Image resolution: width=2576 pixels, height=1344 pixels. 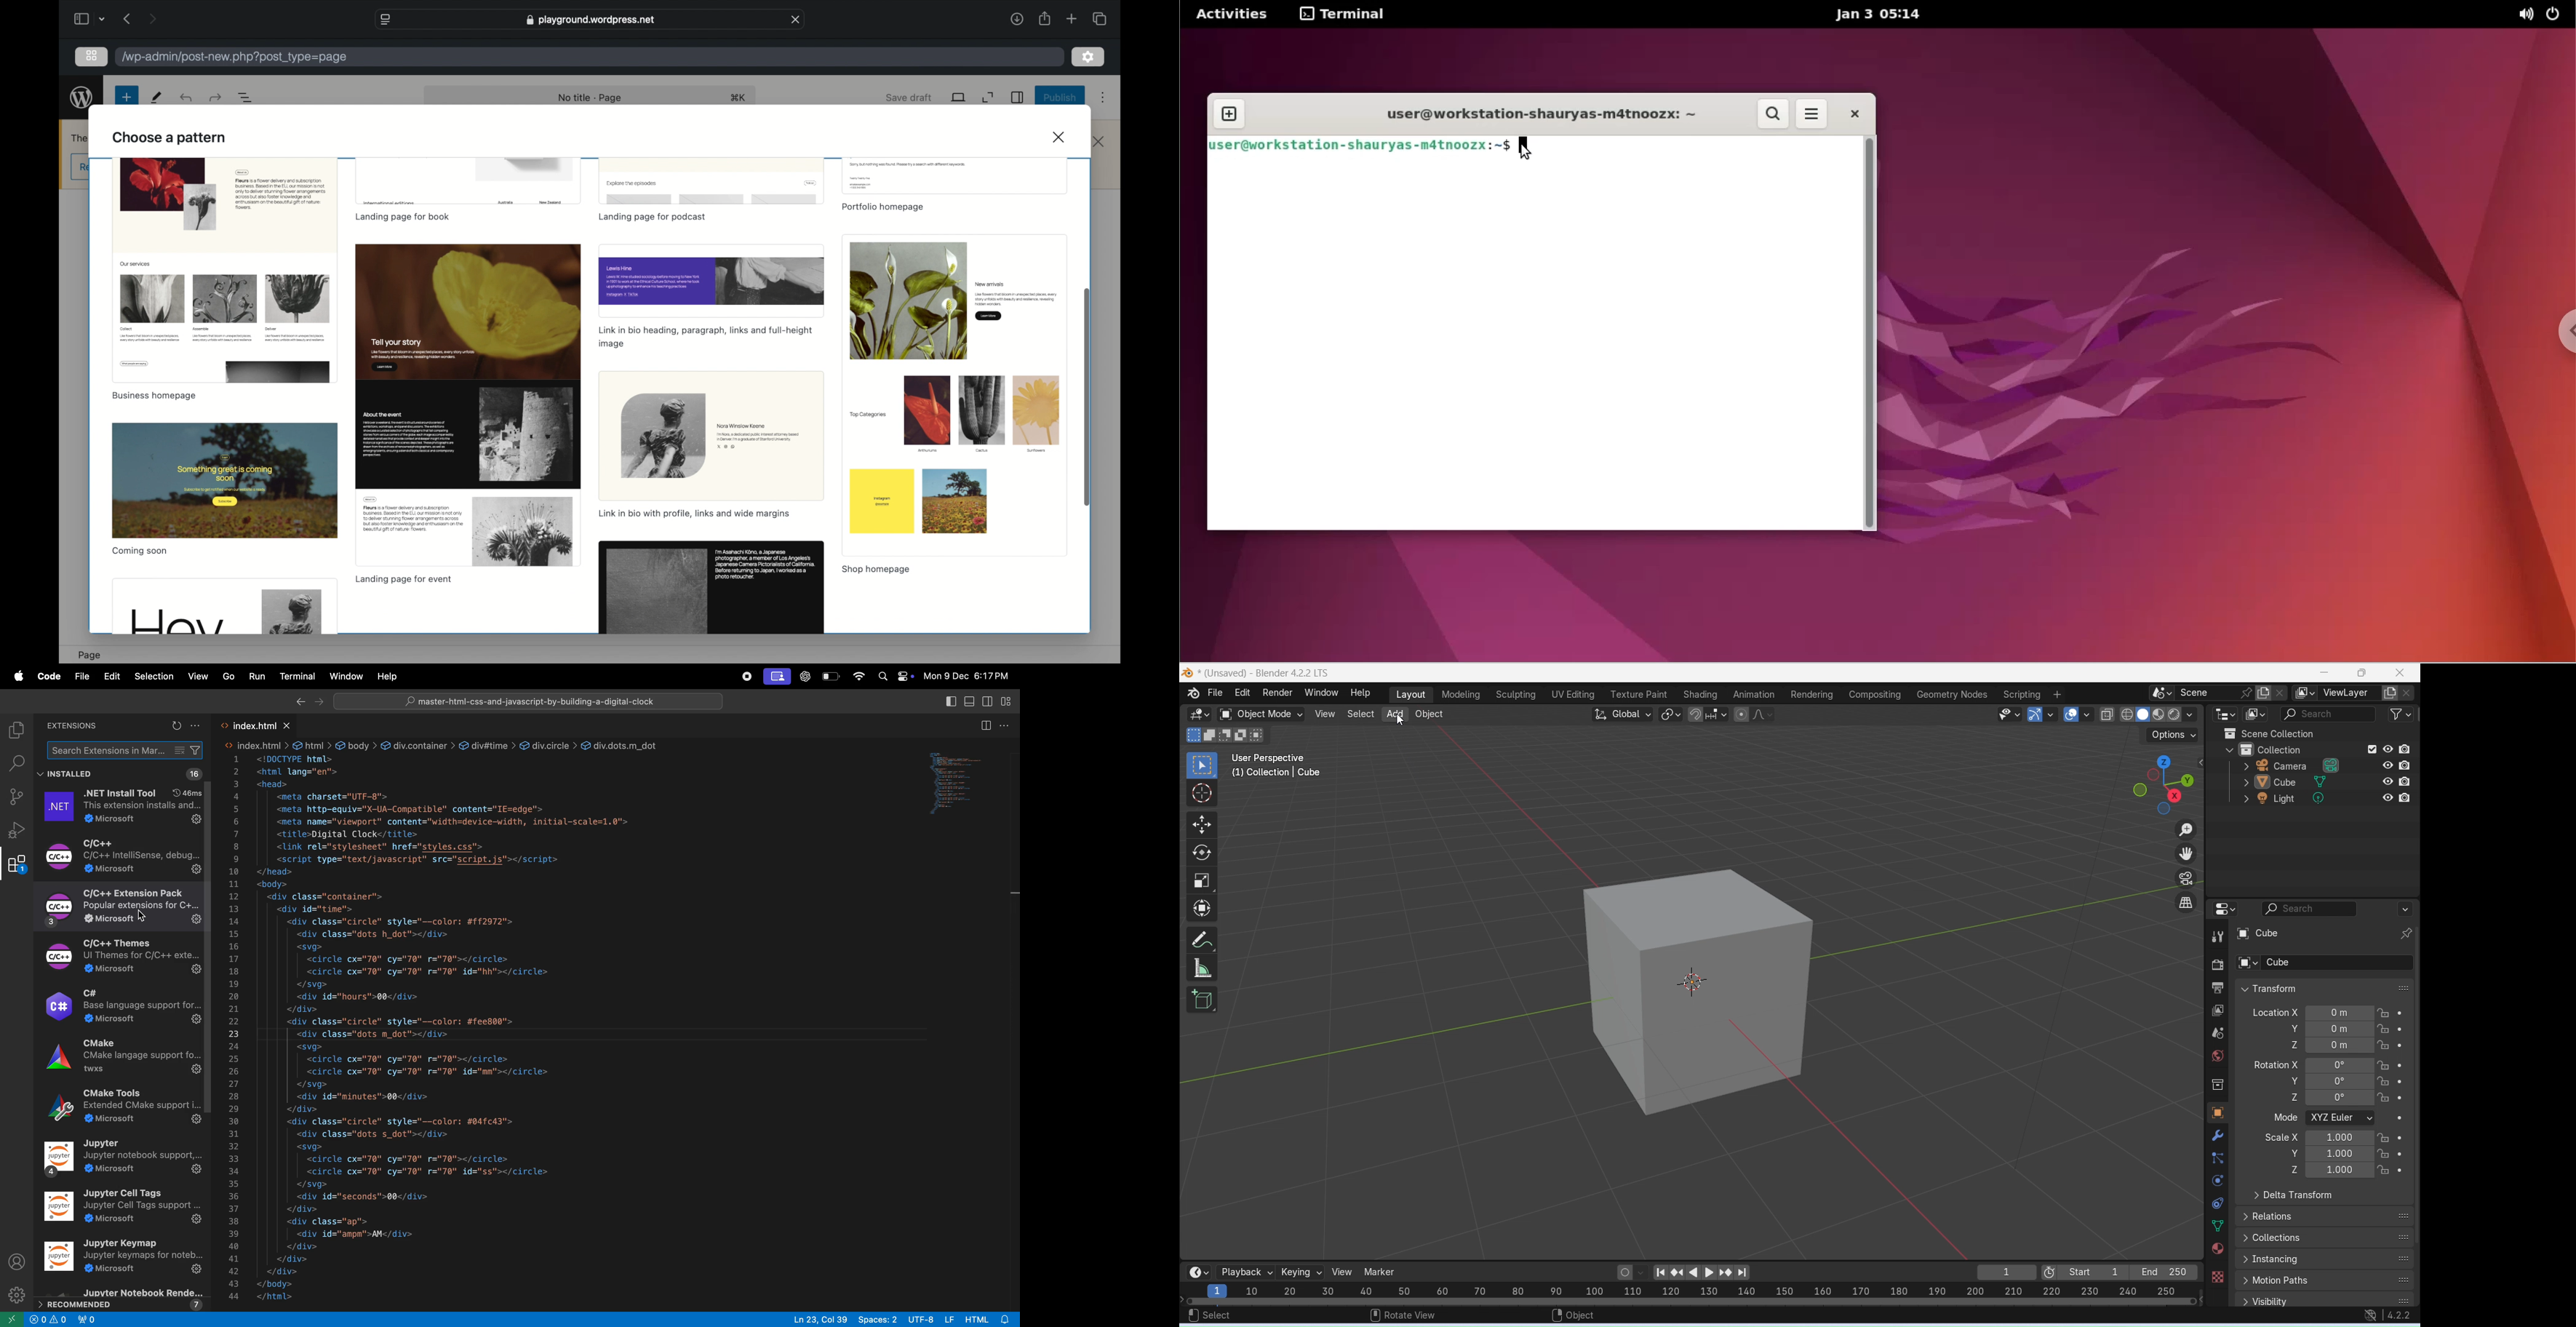 I want to click on screen ui, so click(x=777, y=677).